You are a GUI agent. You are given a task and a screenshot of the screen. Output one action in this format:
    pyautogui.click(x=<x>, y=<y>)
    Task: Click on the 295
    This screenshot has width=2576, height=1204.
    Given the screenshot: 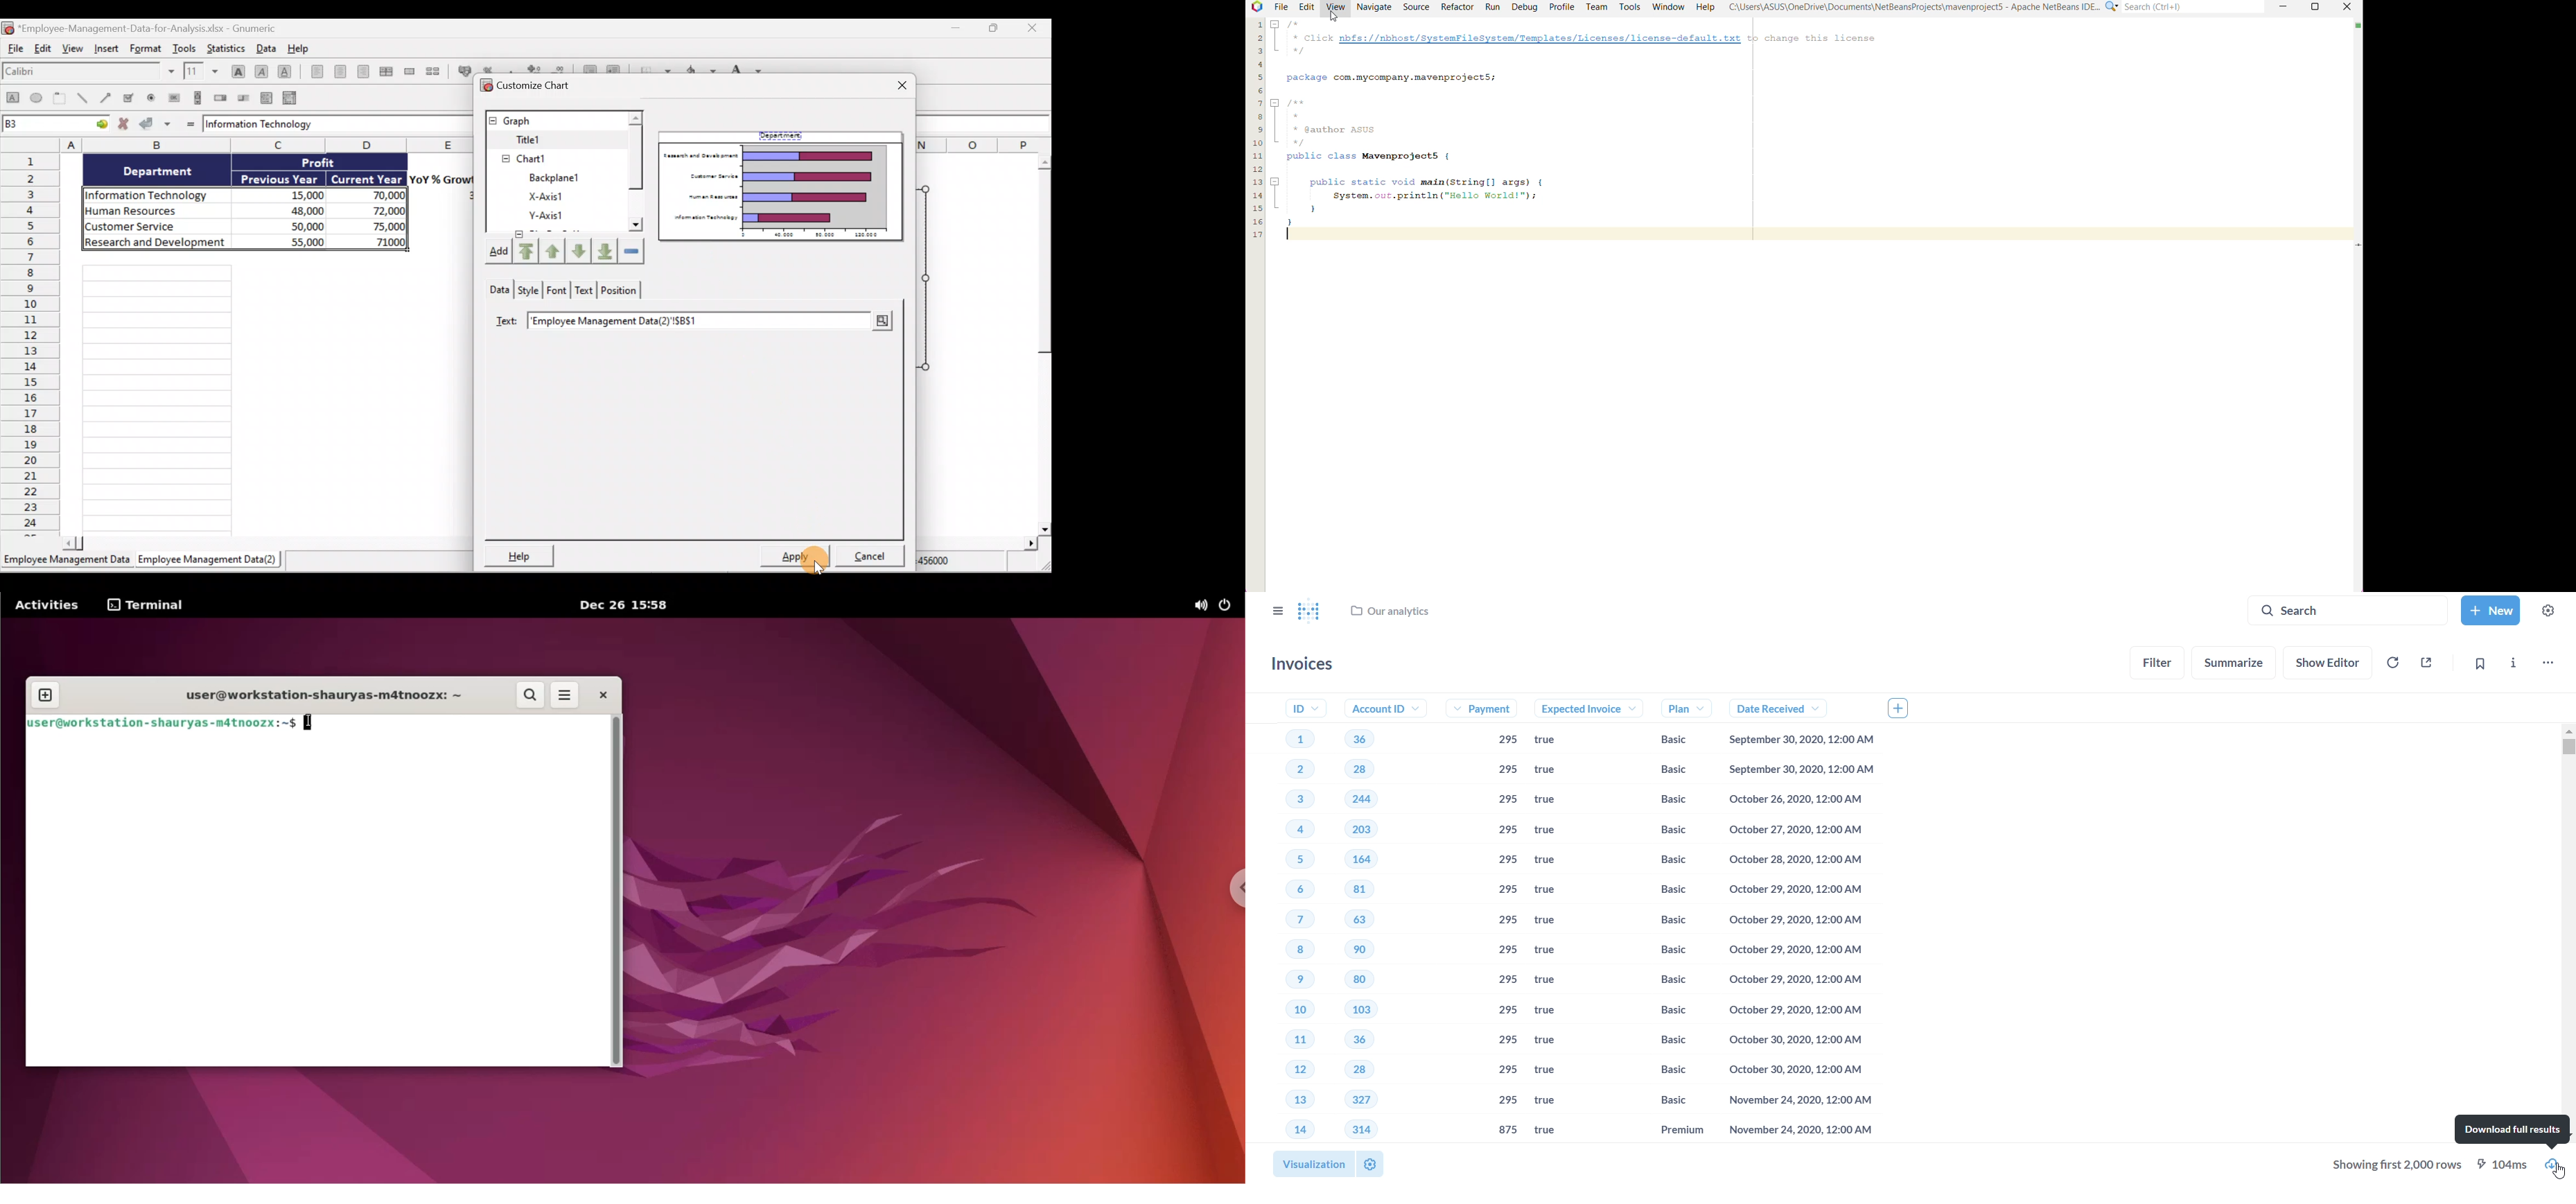 What is the action you would take?
    pyautogui.click(x=1505, y=891)
    